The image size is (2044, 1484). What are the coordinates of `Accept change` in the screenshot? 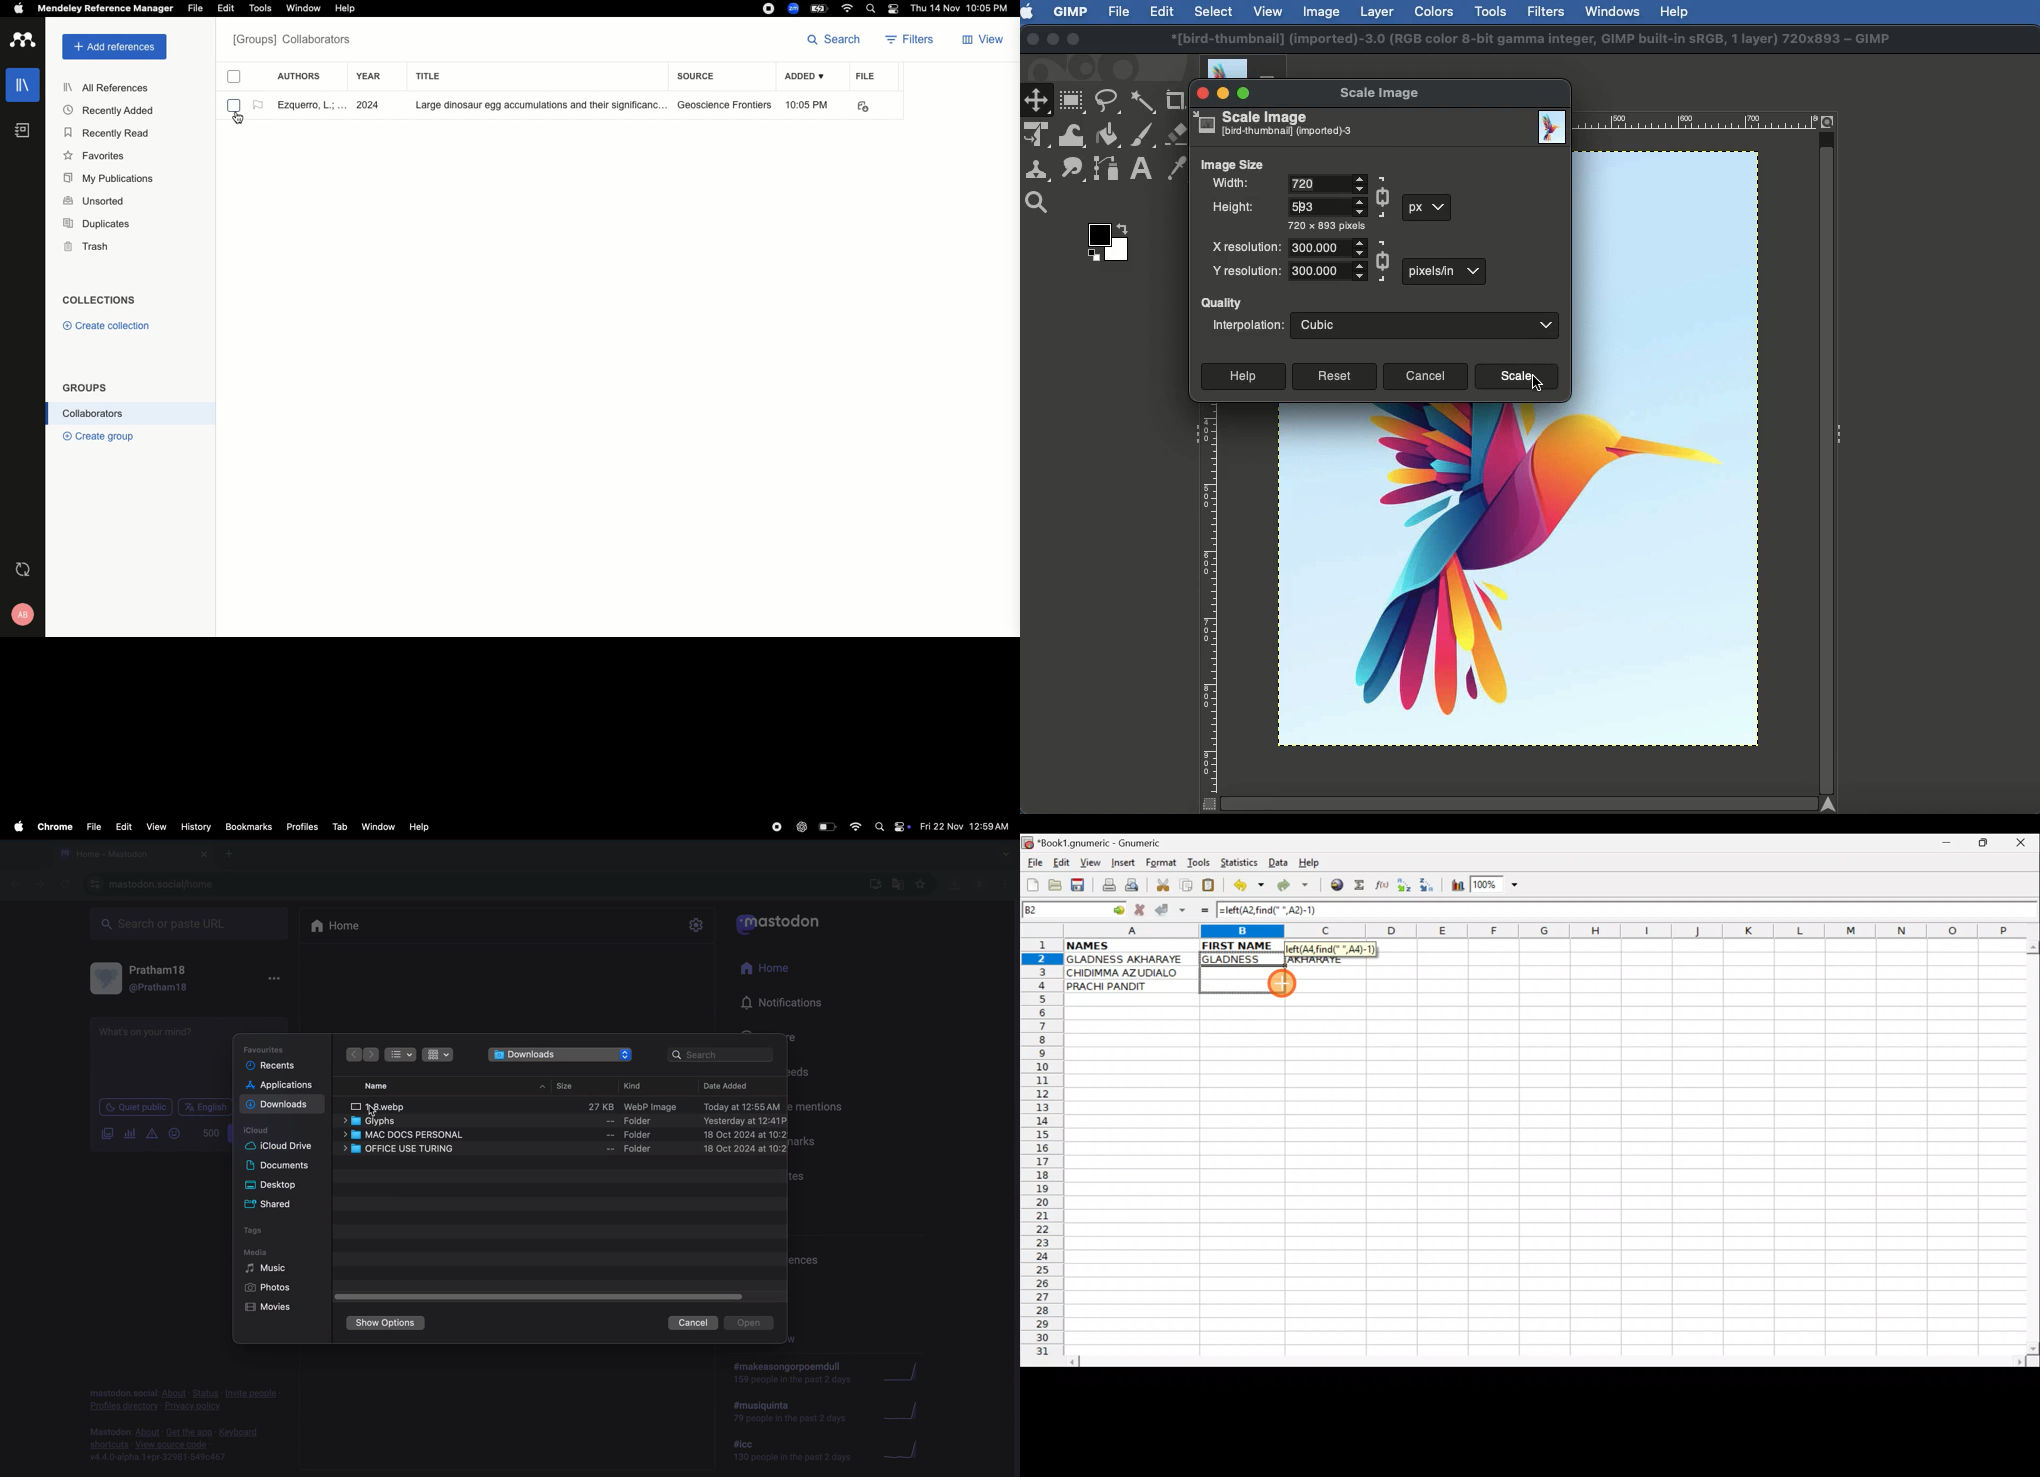 It's located at (1170, 910).